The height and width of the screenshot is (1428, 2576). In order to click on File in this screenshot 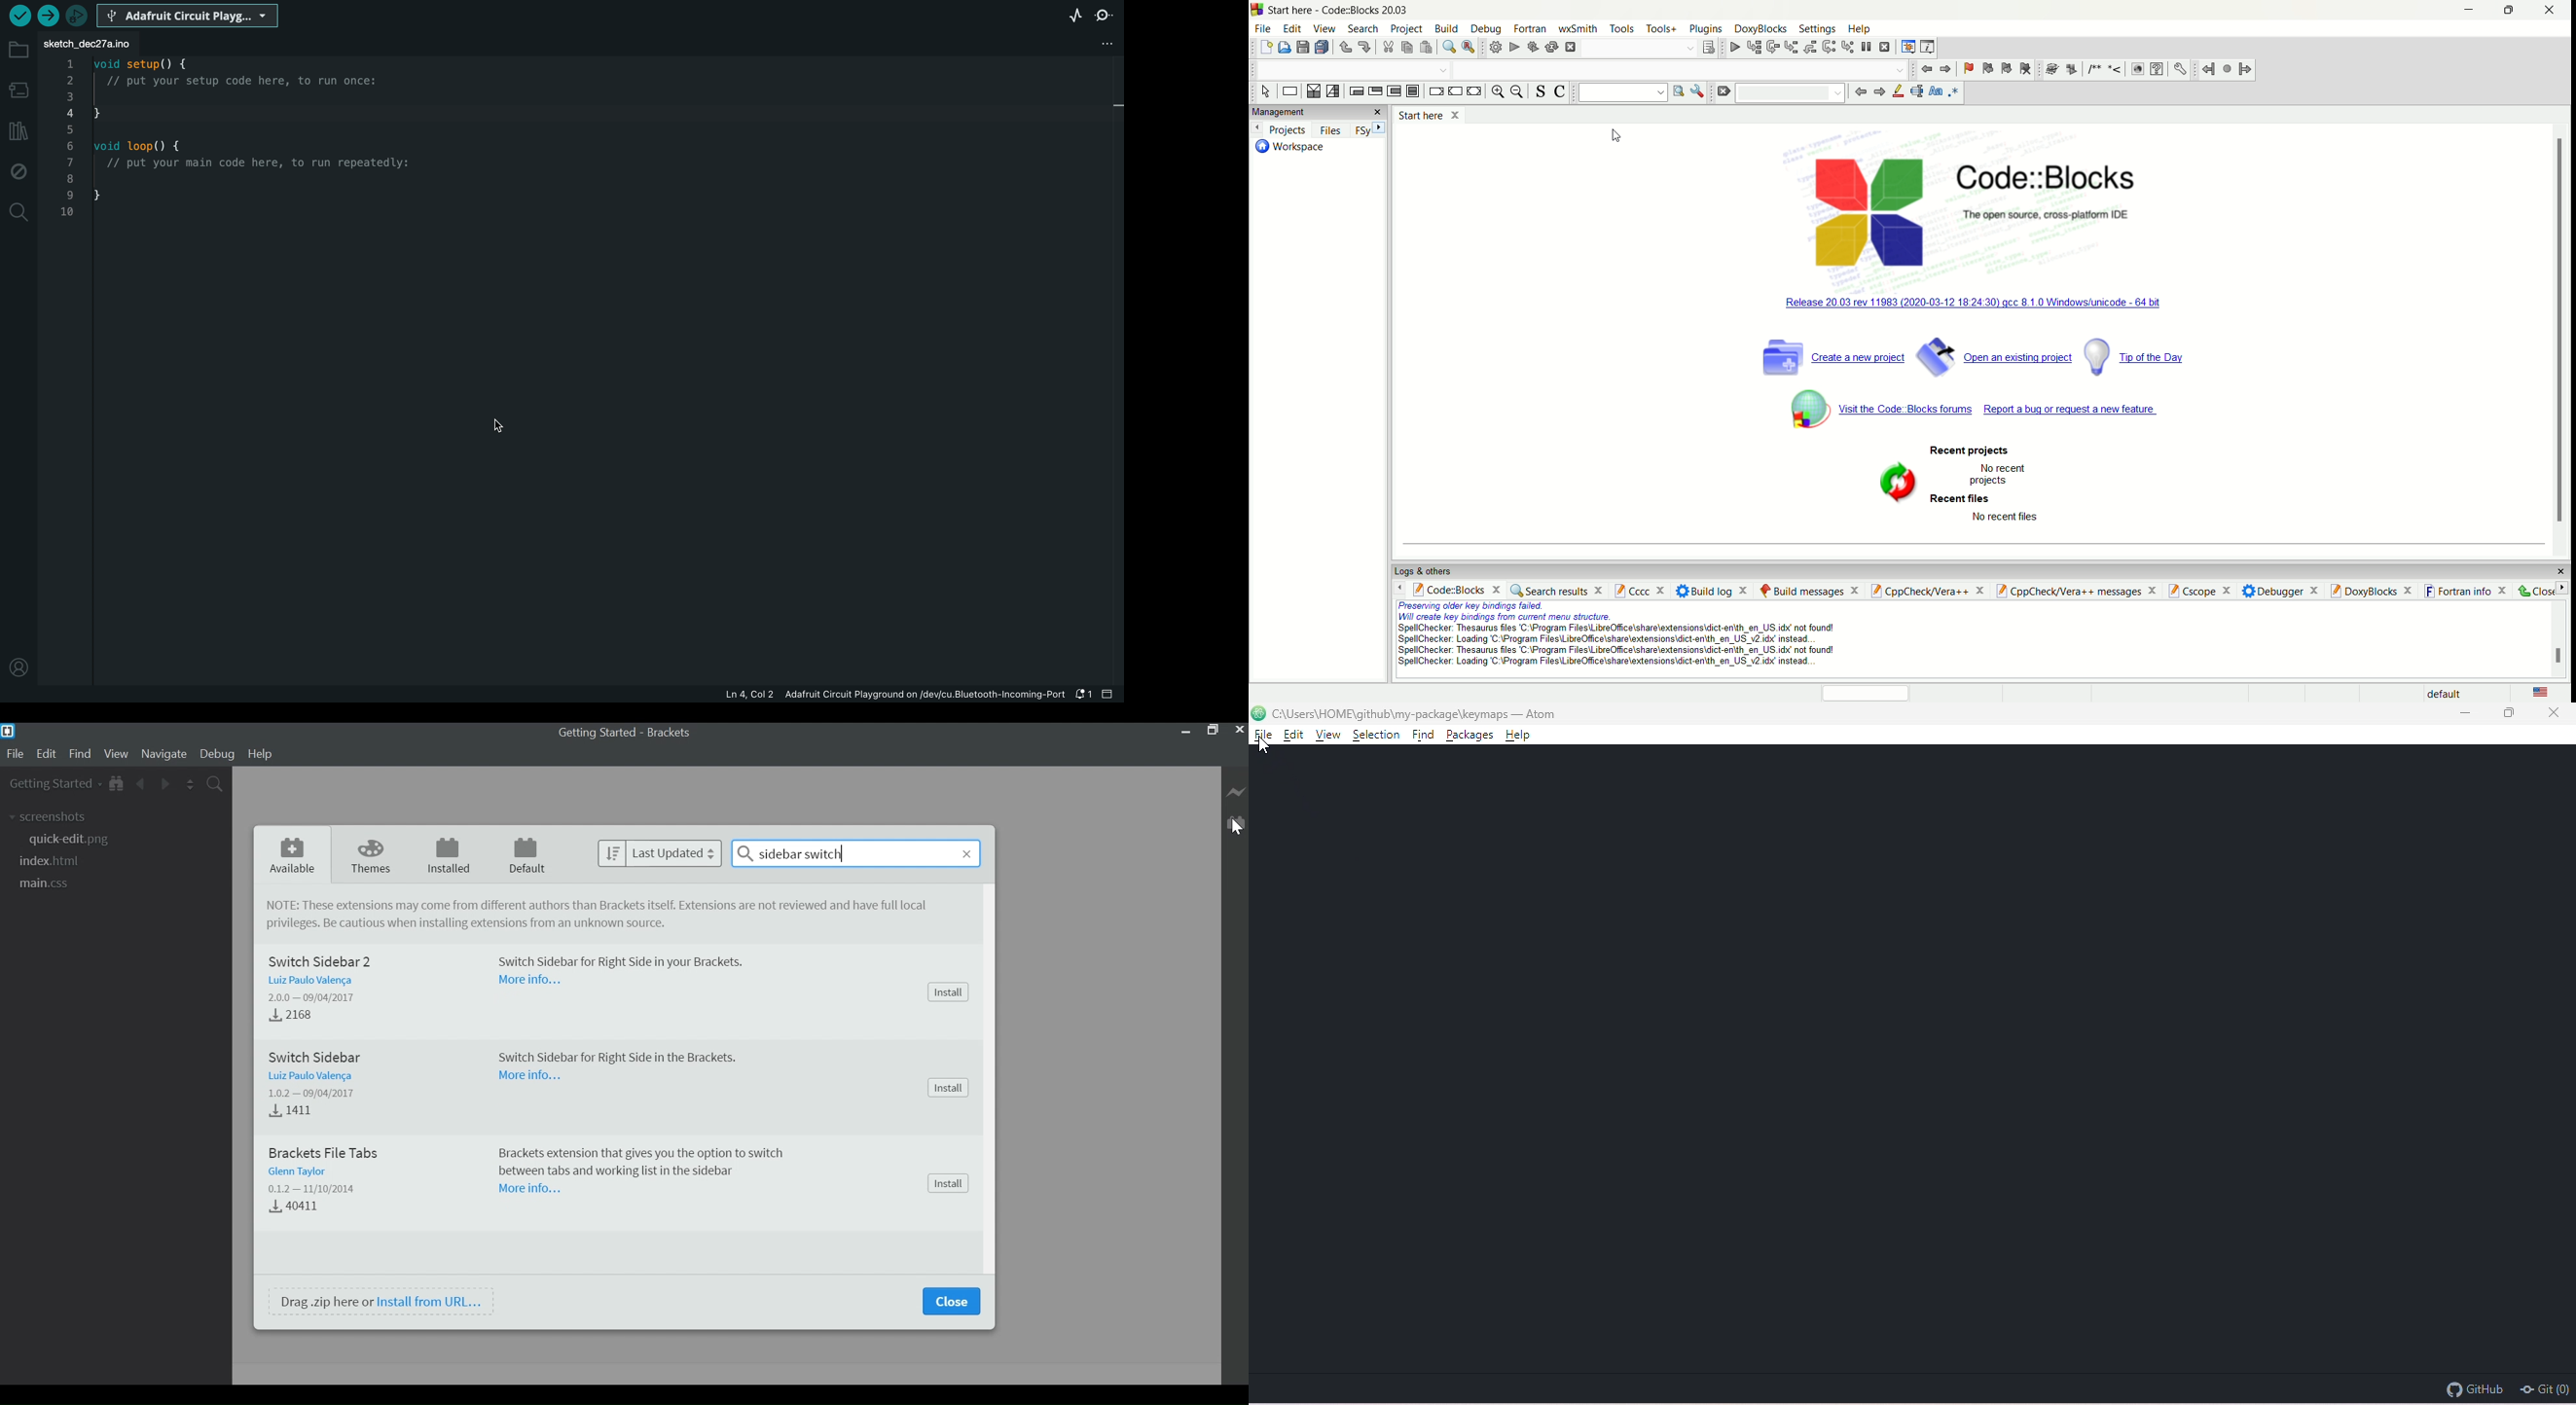, I will do `click(14, 754)`.